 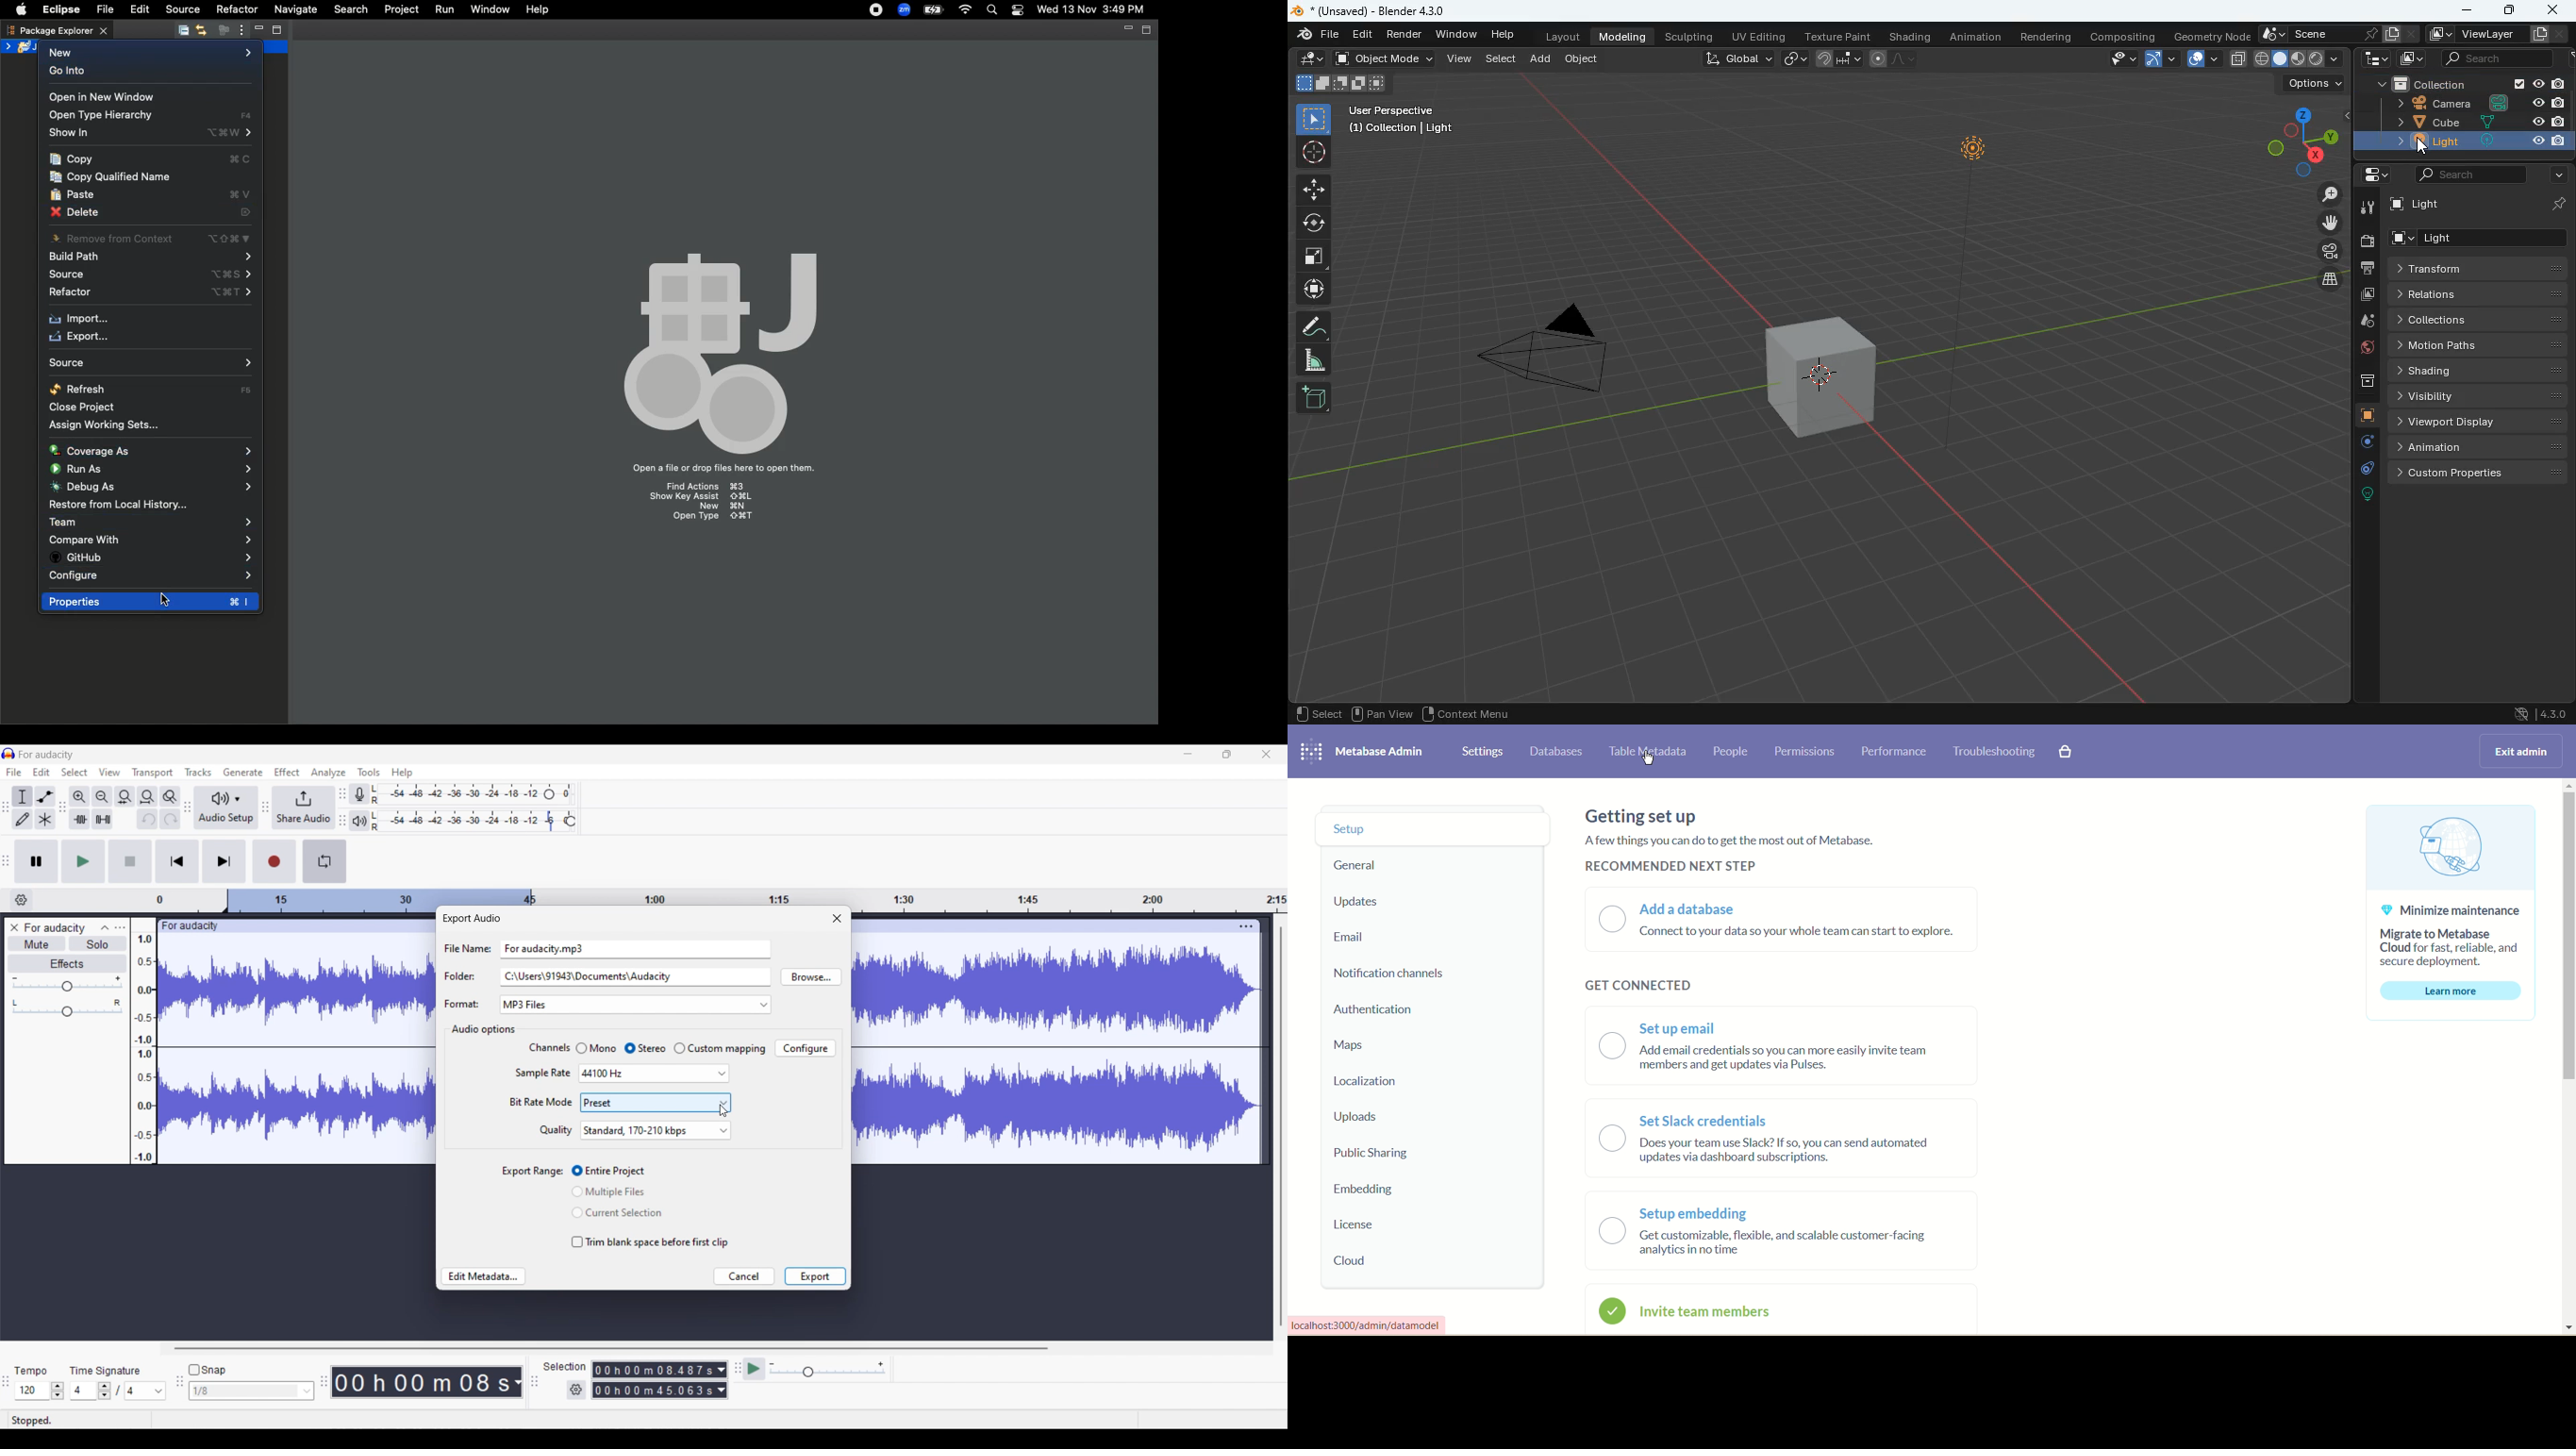 What do you see at coordinates (15, 927) in the screenshot?
I see `Close track` at bounding box center [15, 927].